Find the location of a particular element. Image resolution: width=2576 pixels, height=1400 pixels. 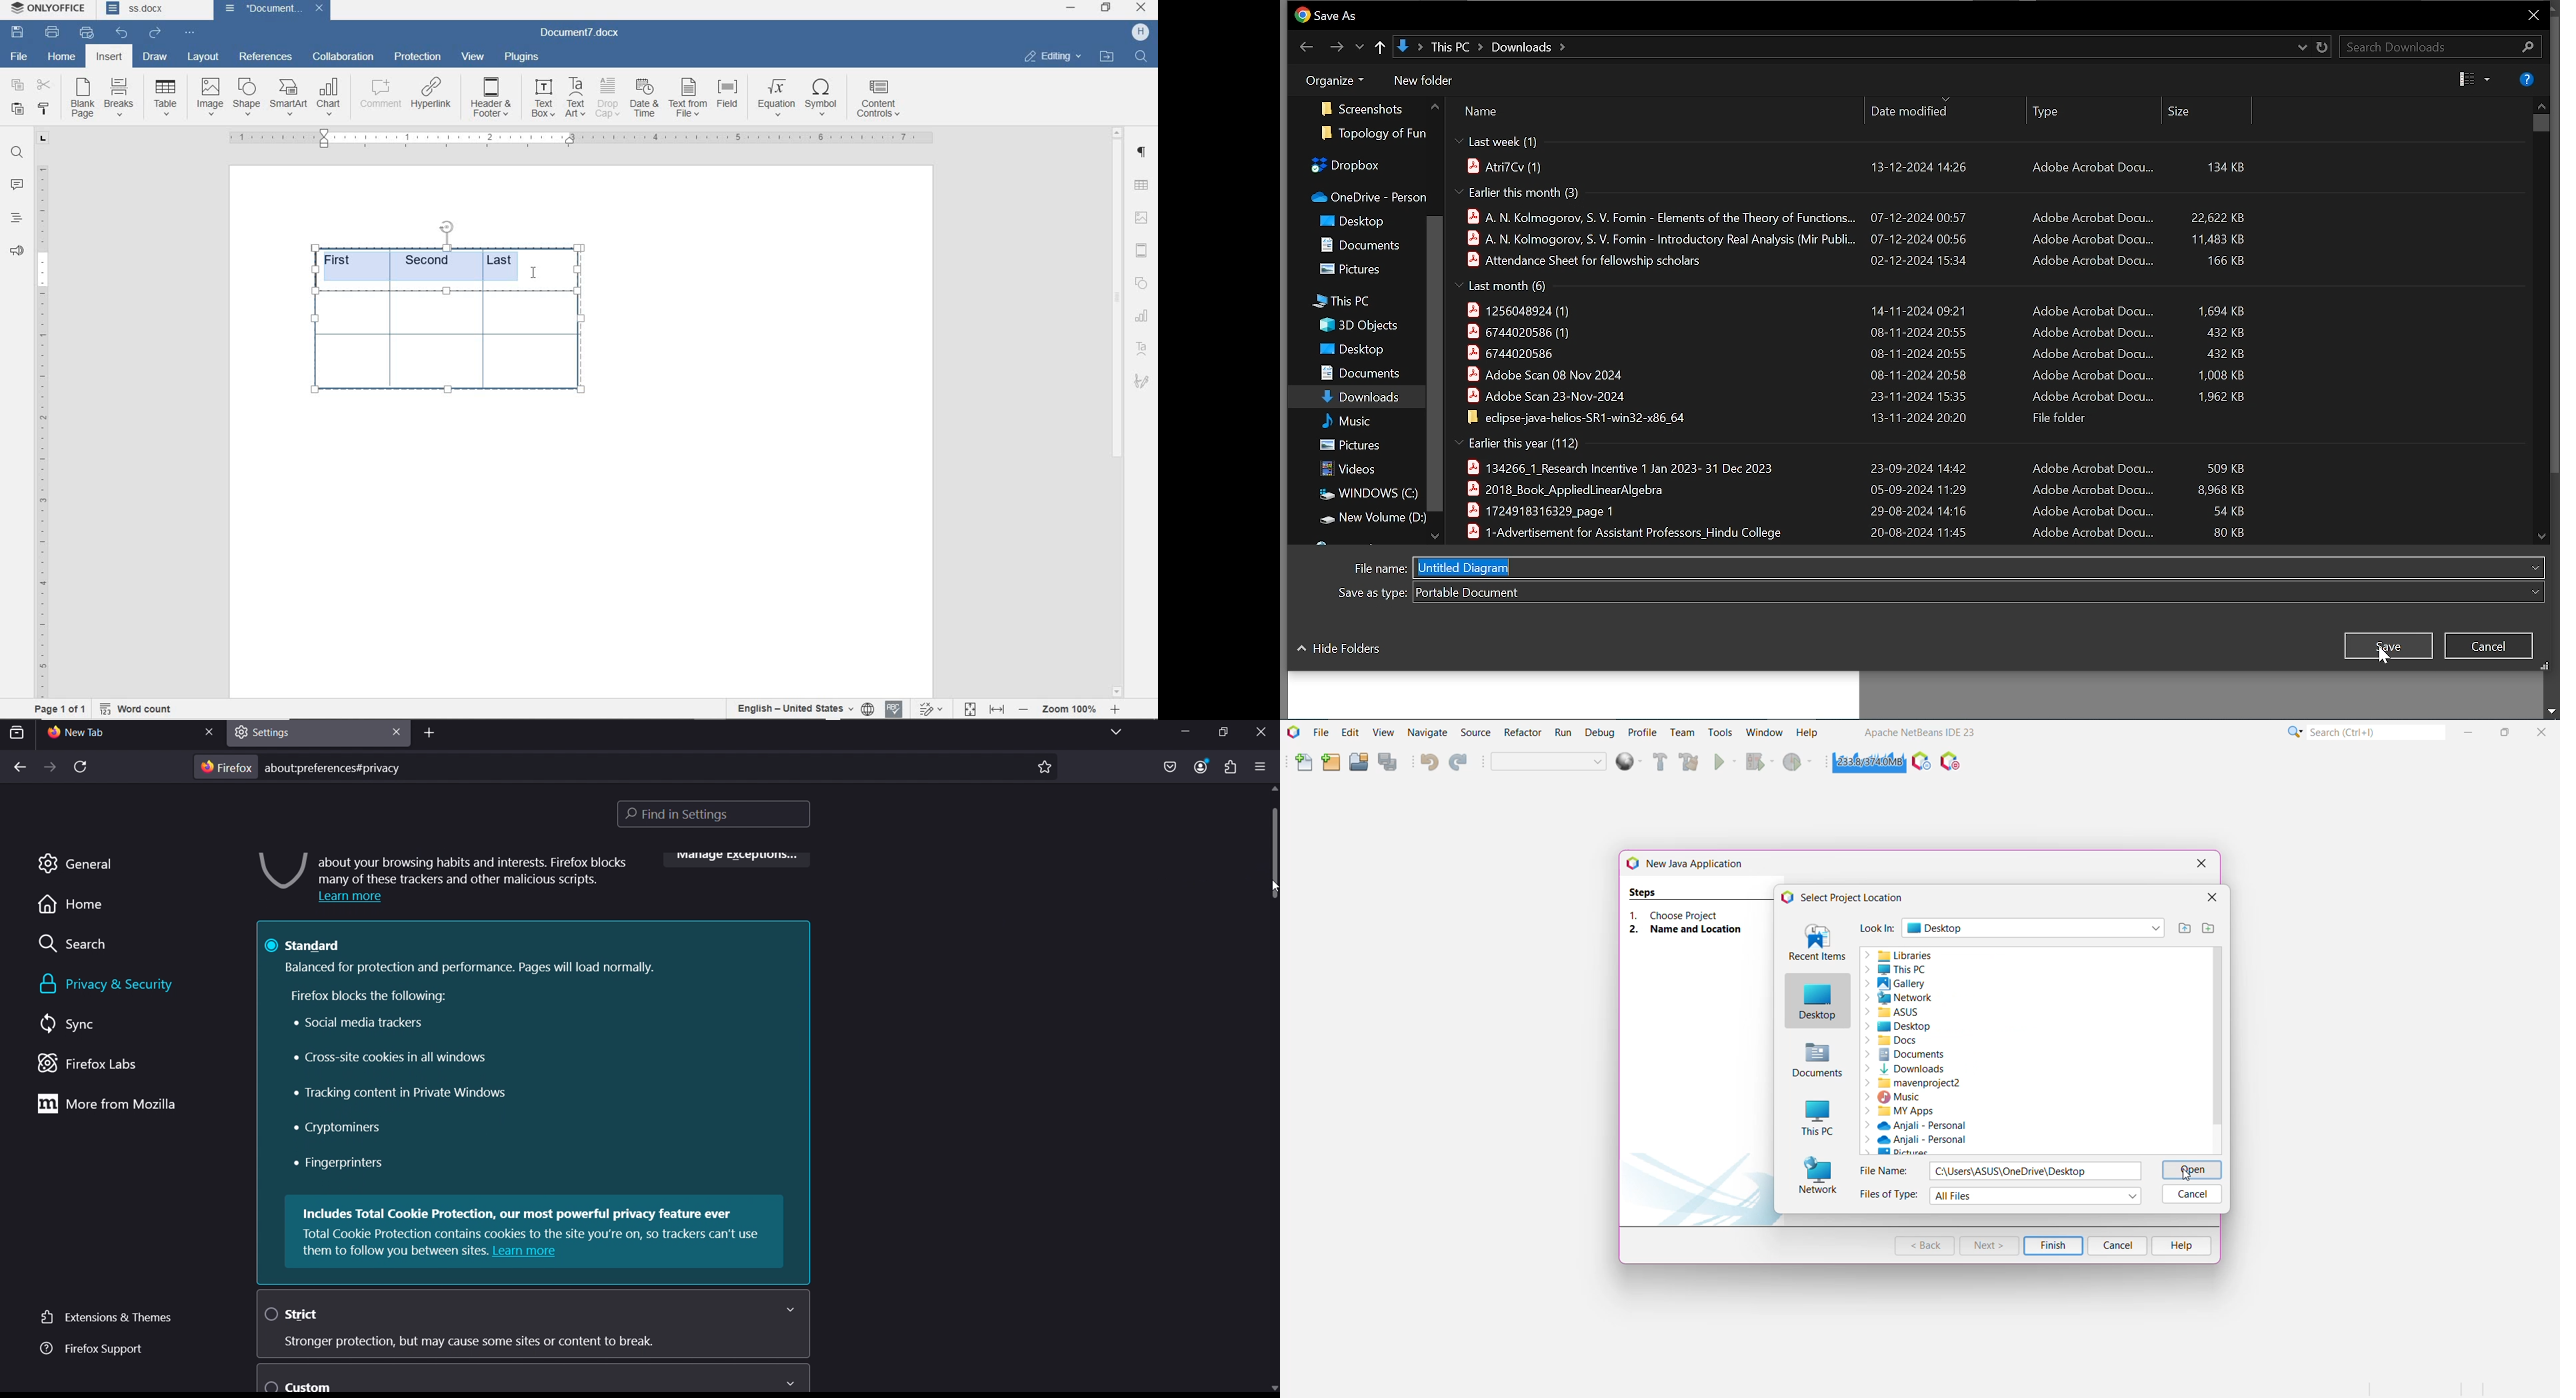

Next is located at coordinates (1988, 1247).